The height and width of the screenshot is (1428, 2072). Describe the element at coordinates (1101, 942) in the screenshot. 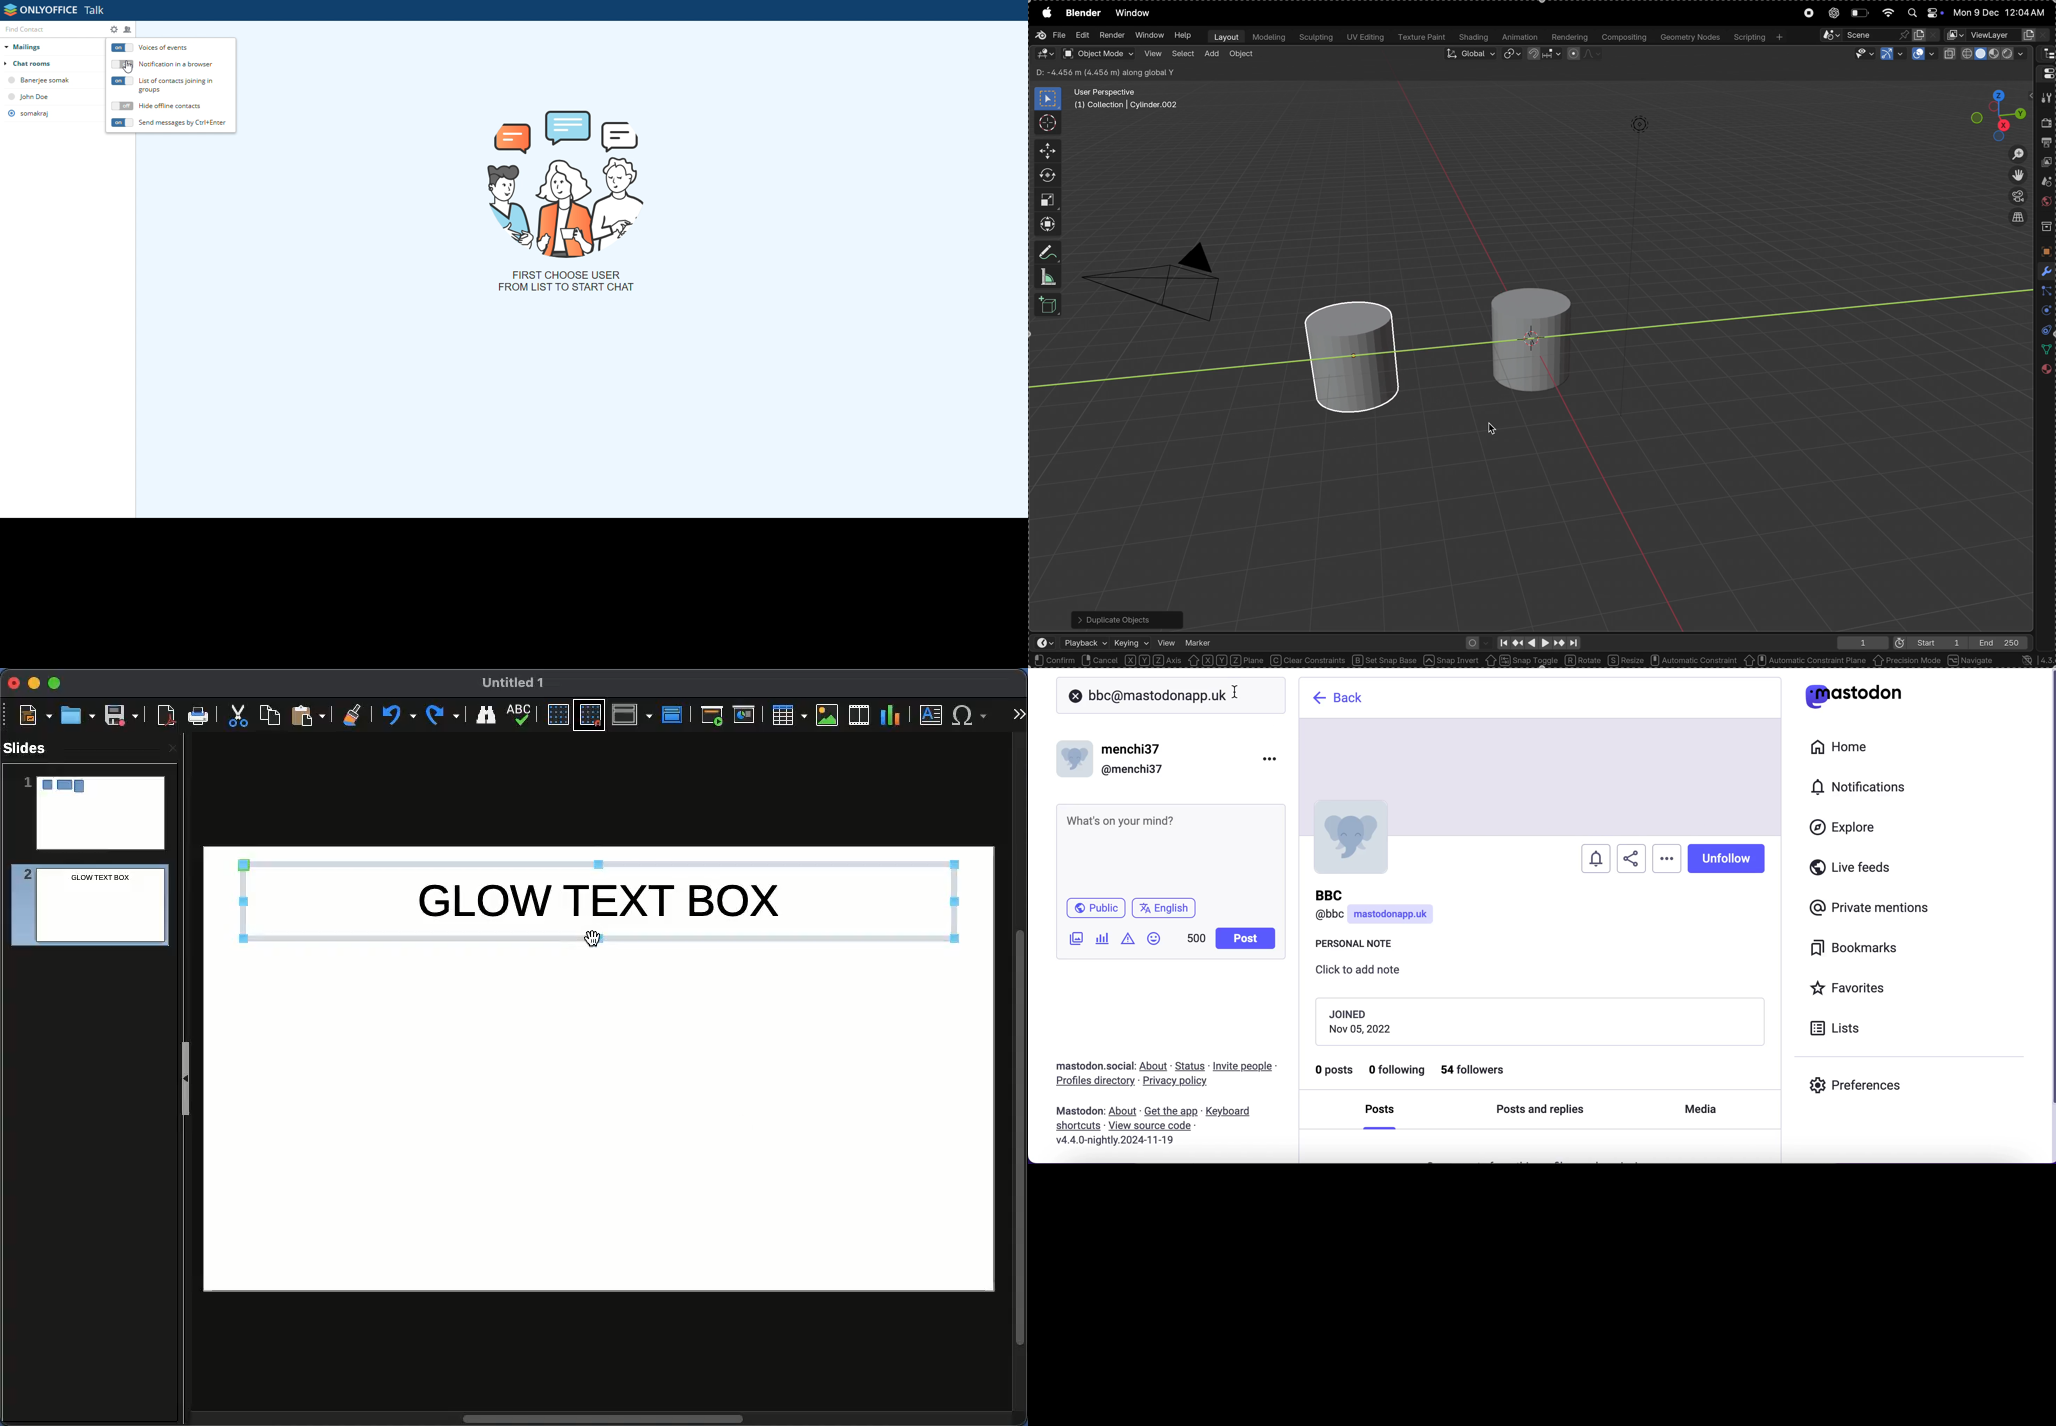

I see `add a poll` at that location.